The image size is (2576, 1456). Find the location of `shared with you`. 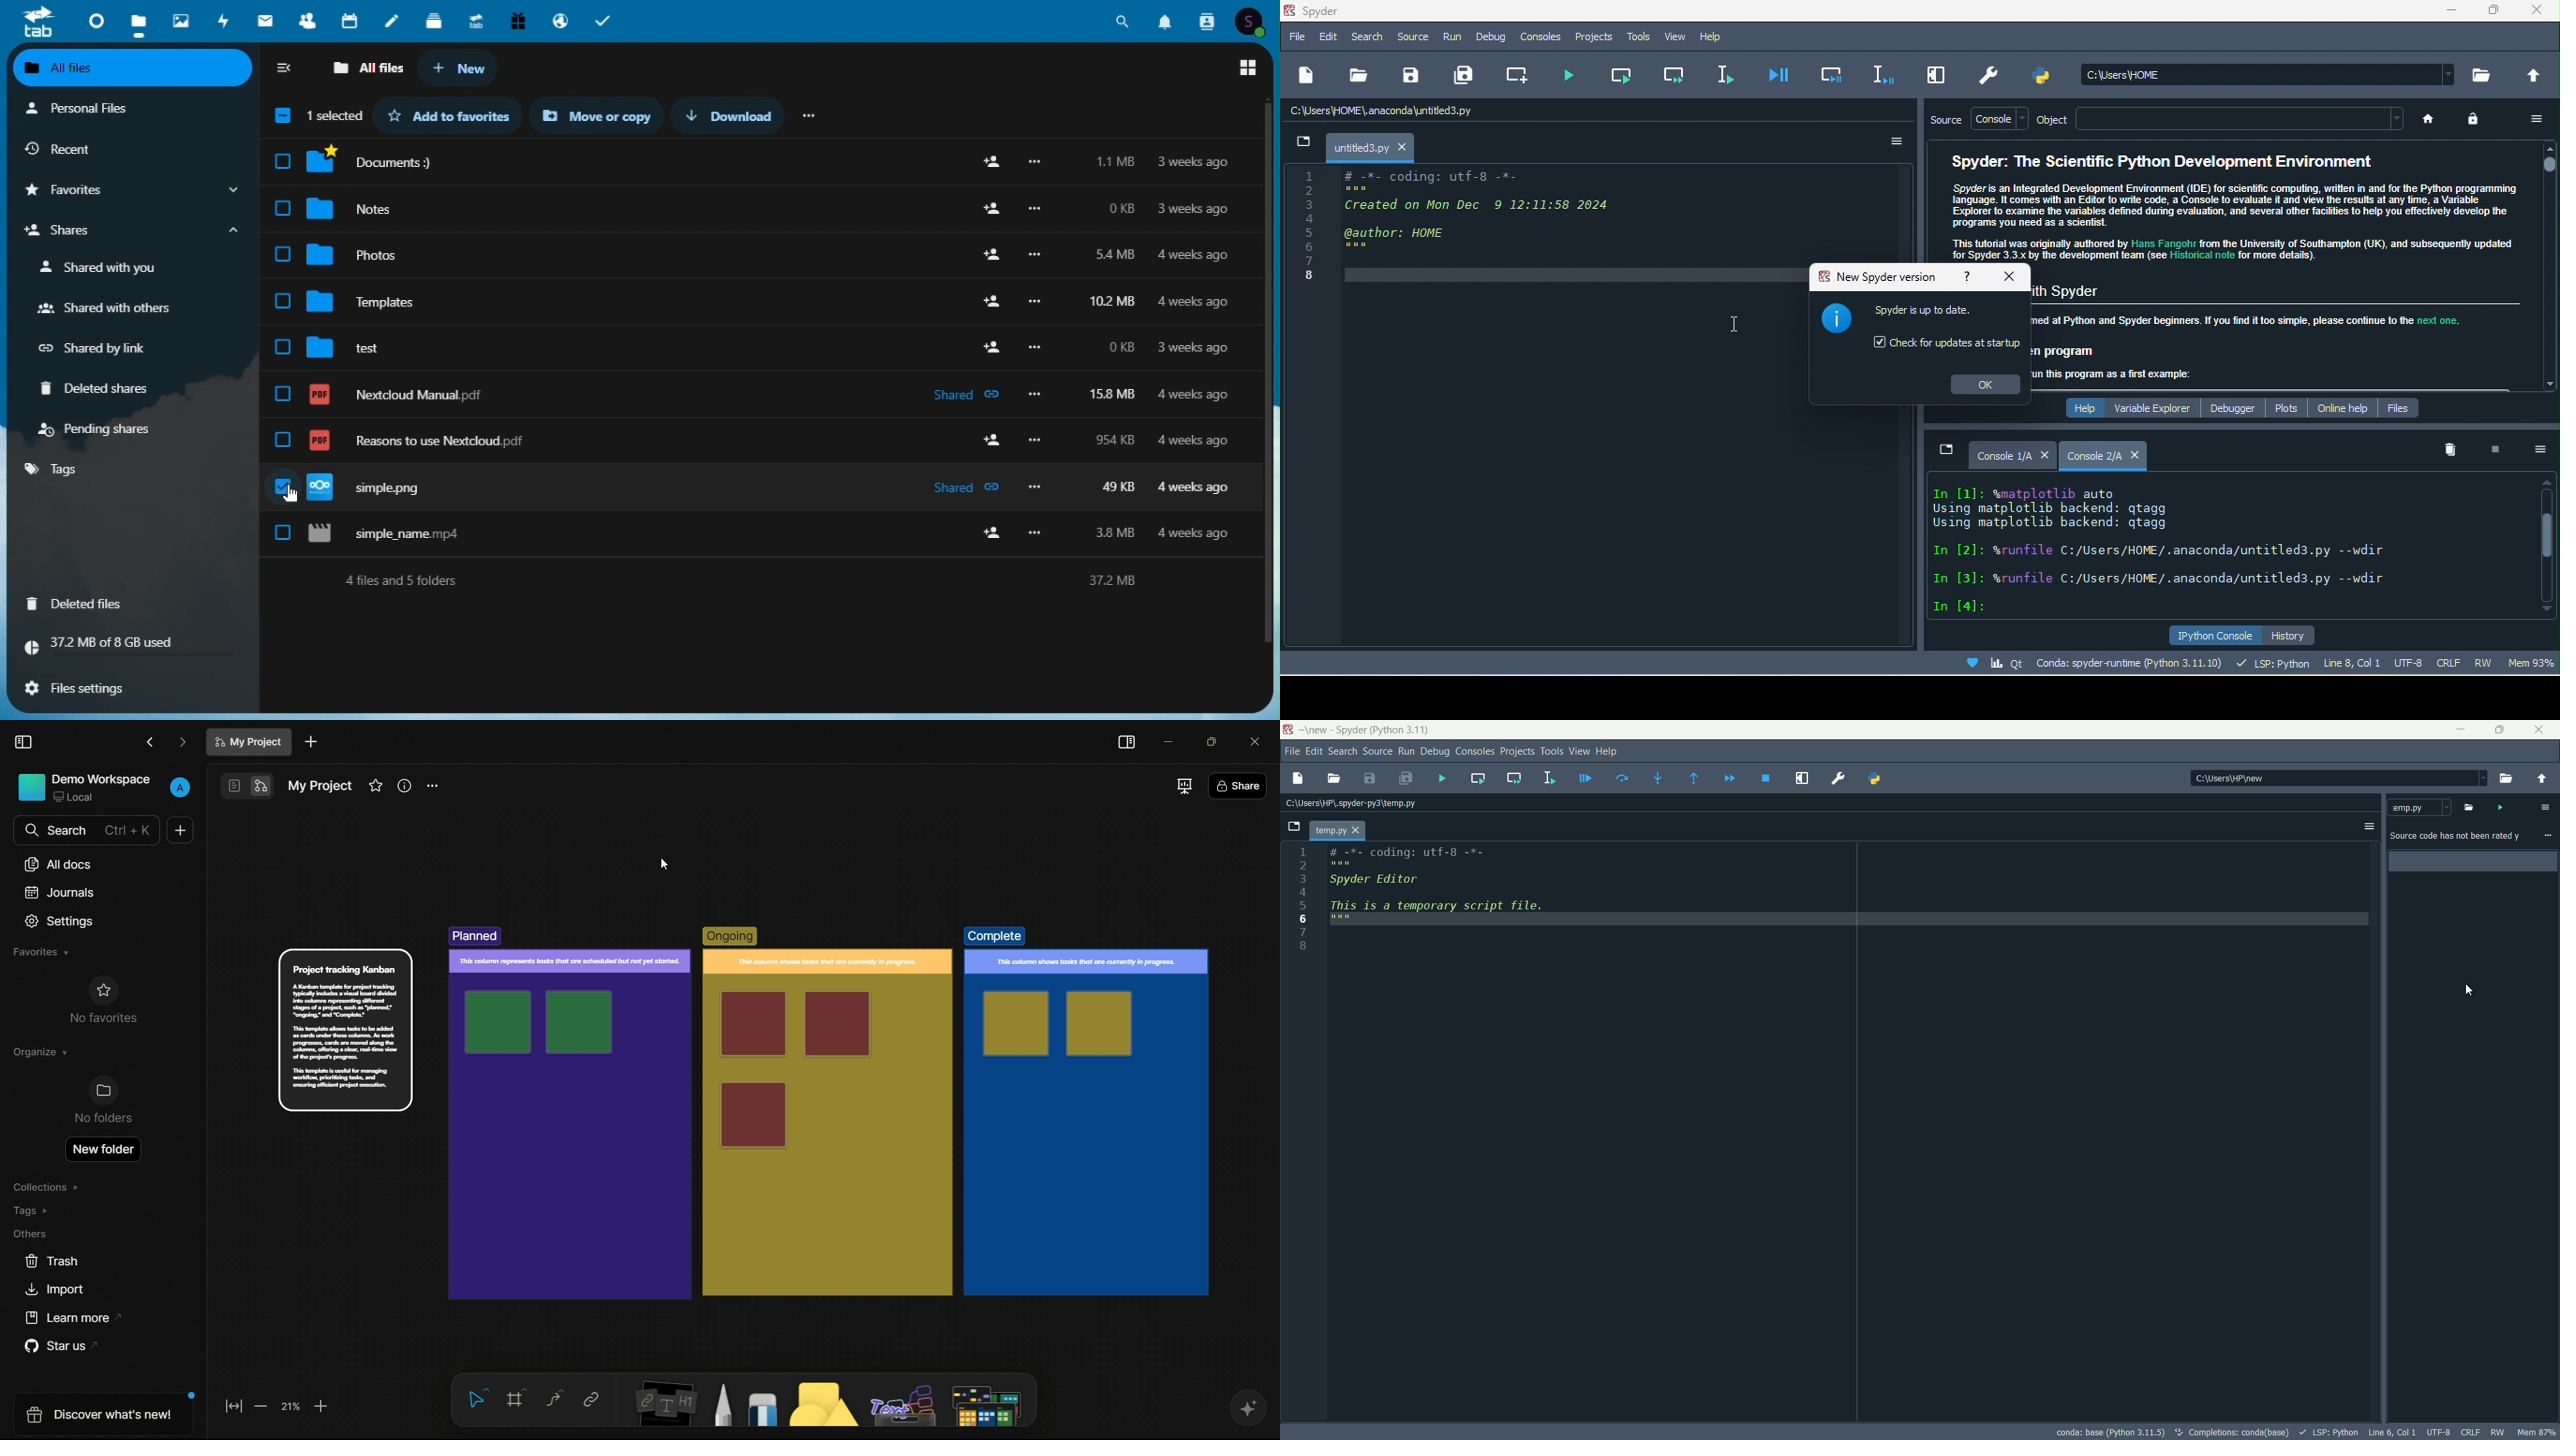

shared with you is located at coordinates (103, 268).